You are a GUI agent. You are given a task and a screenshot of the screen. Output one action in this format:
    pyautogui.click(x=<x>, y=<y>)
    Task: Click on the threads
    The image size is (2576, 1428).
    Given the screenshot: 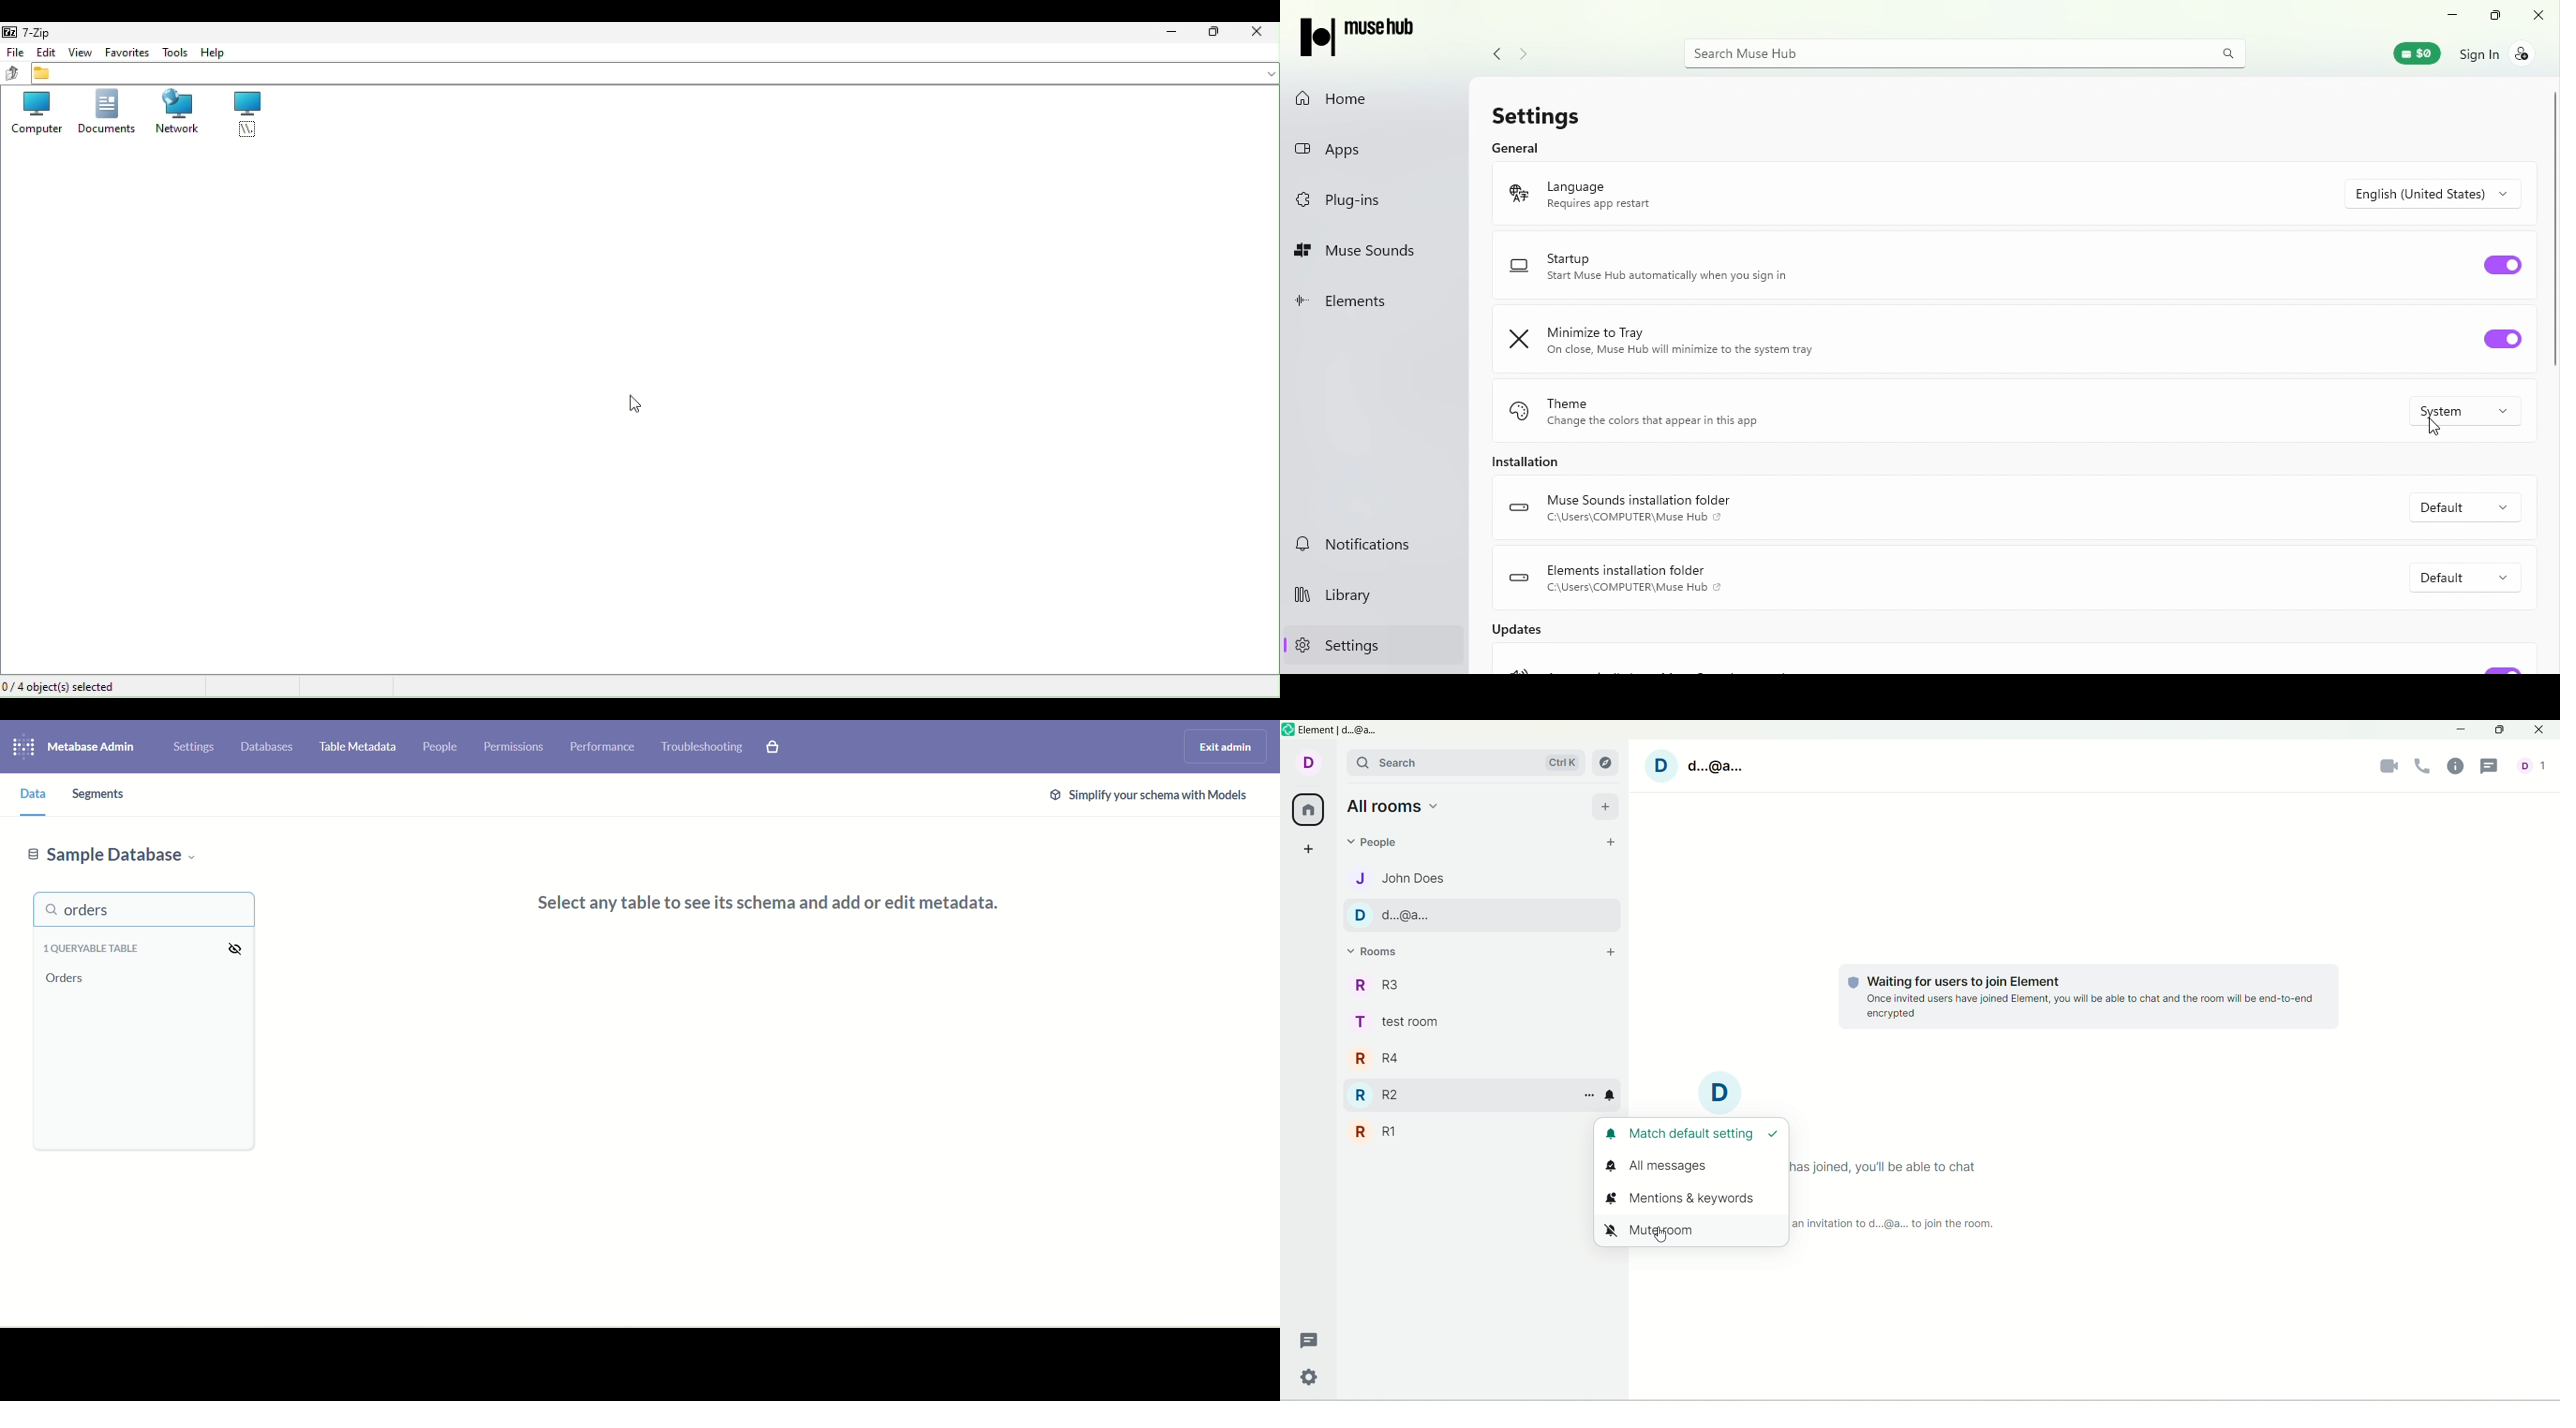 What is the action you would take?
    pyautogui.click(x=2489, y=766)
    